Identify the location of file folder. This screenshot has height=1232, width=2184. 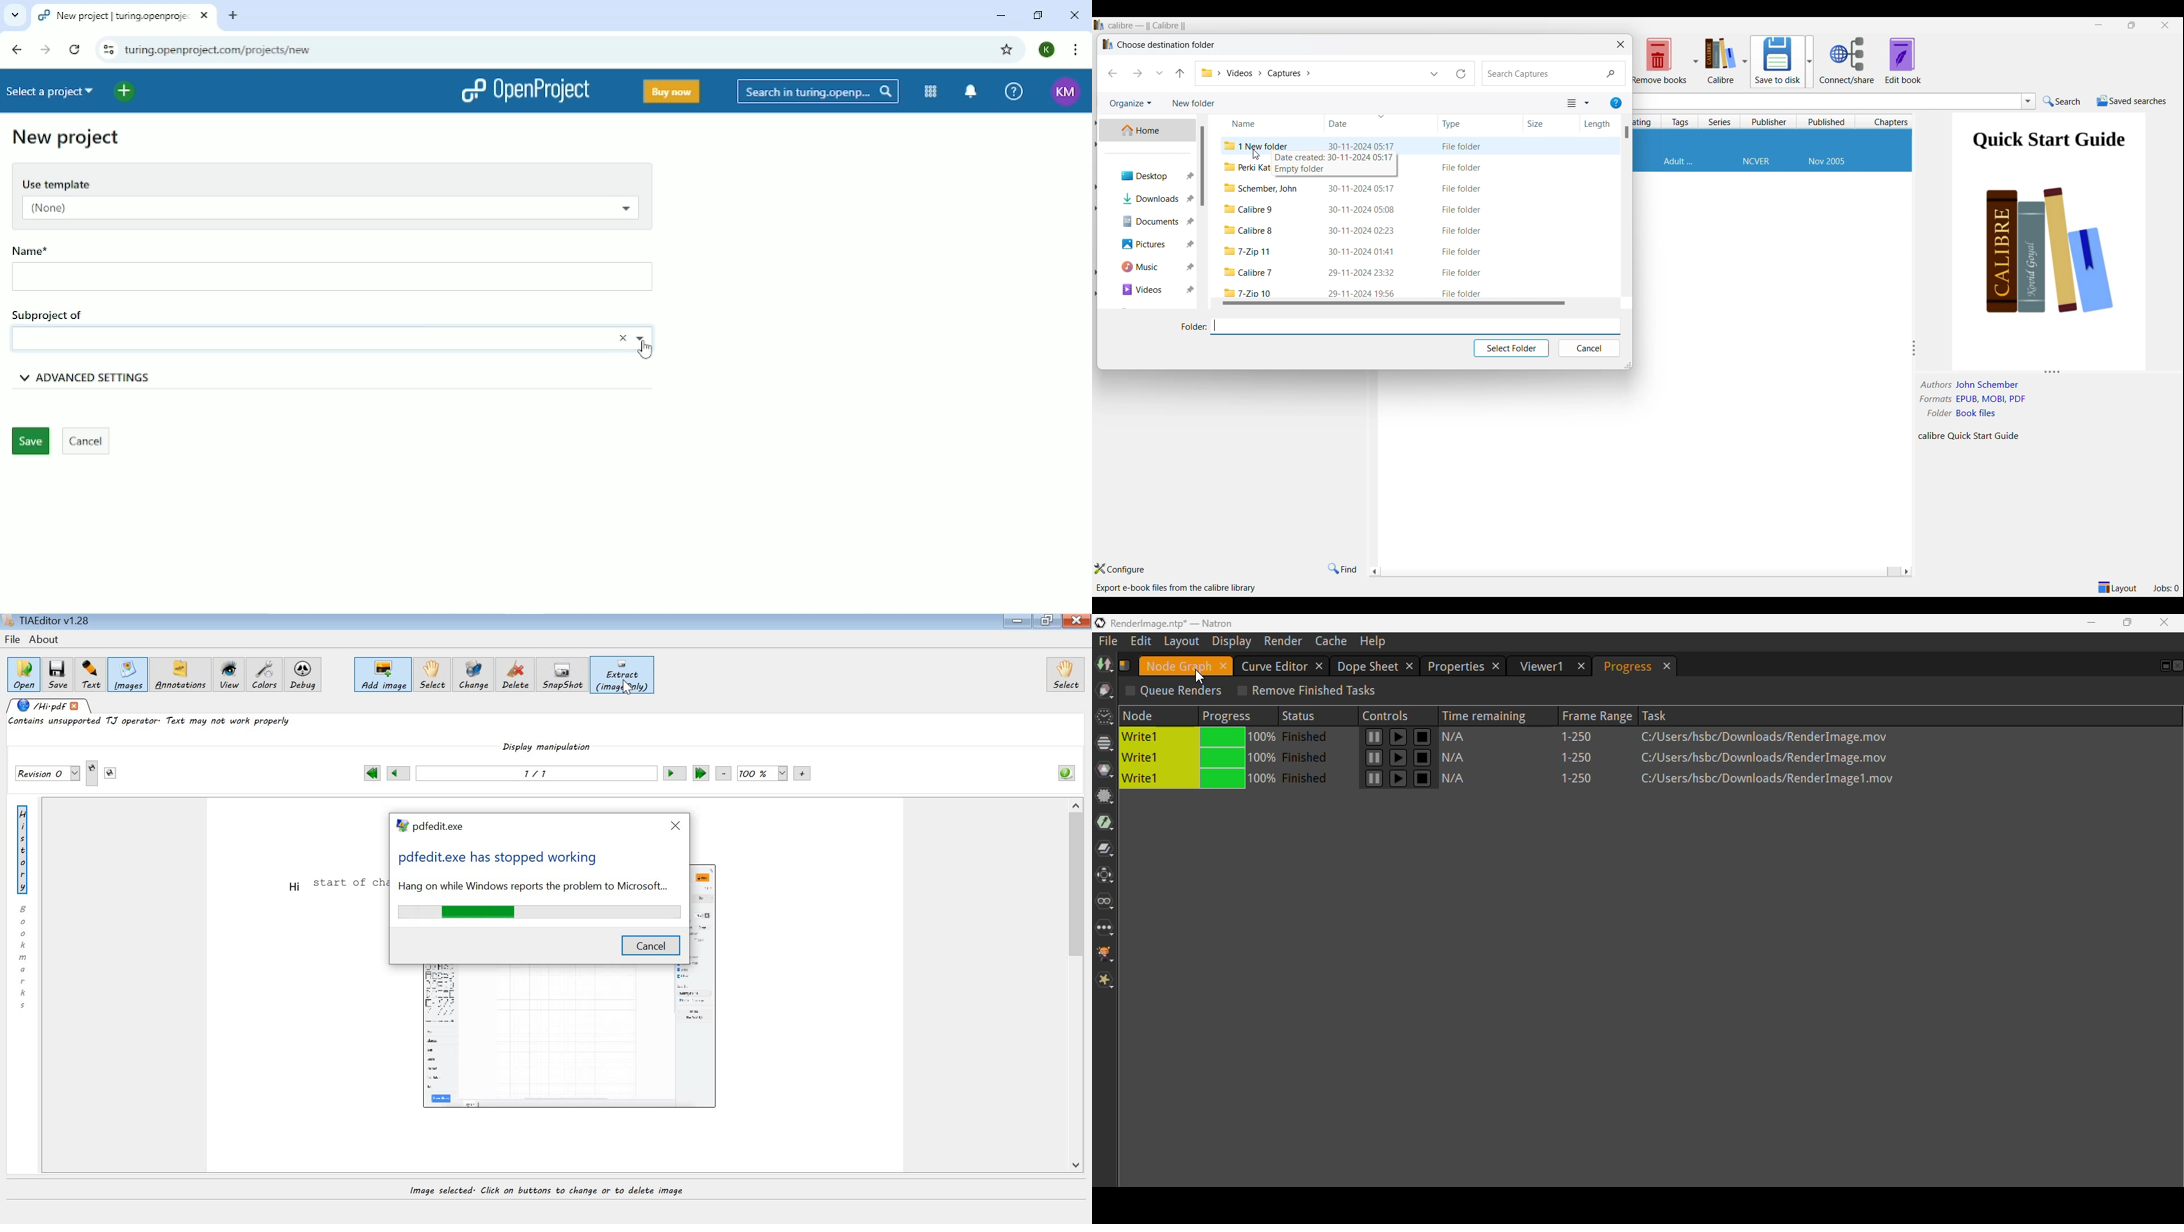
(1462, 252).